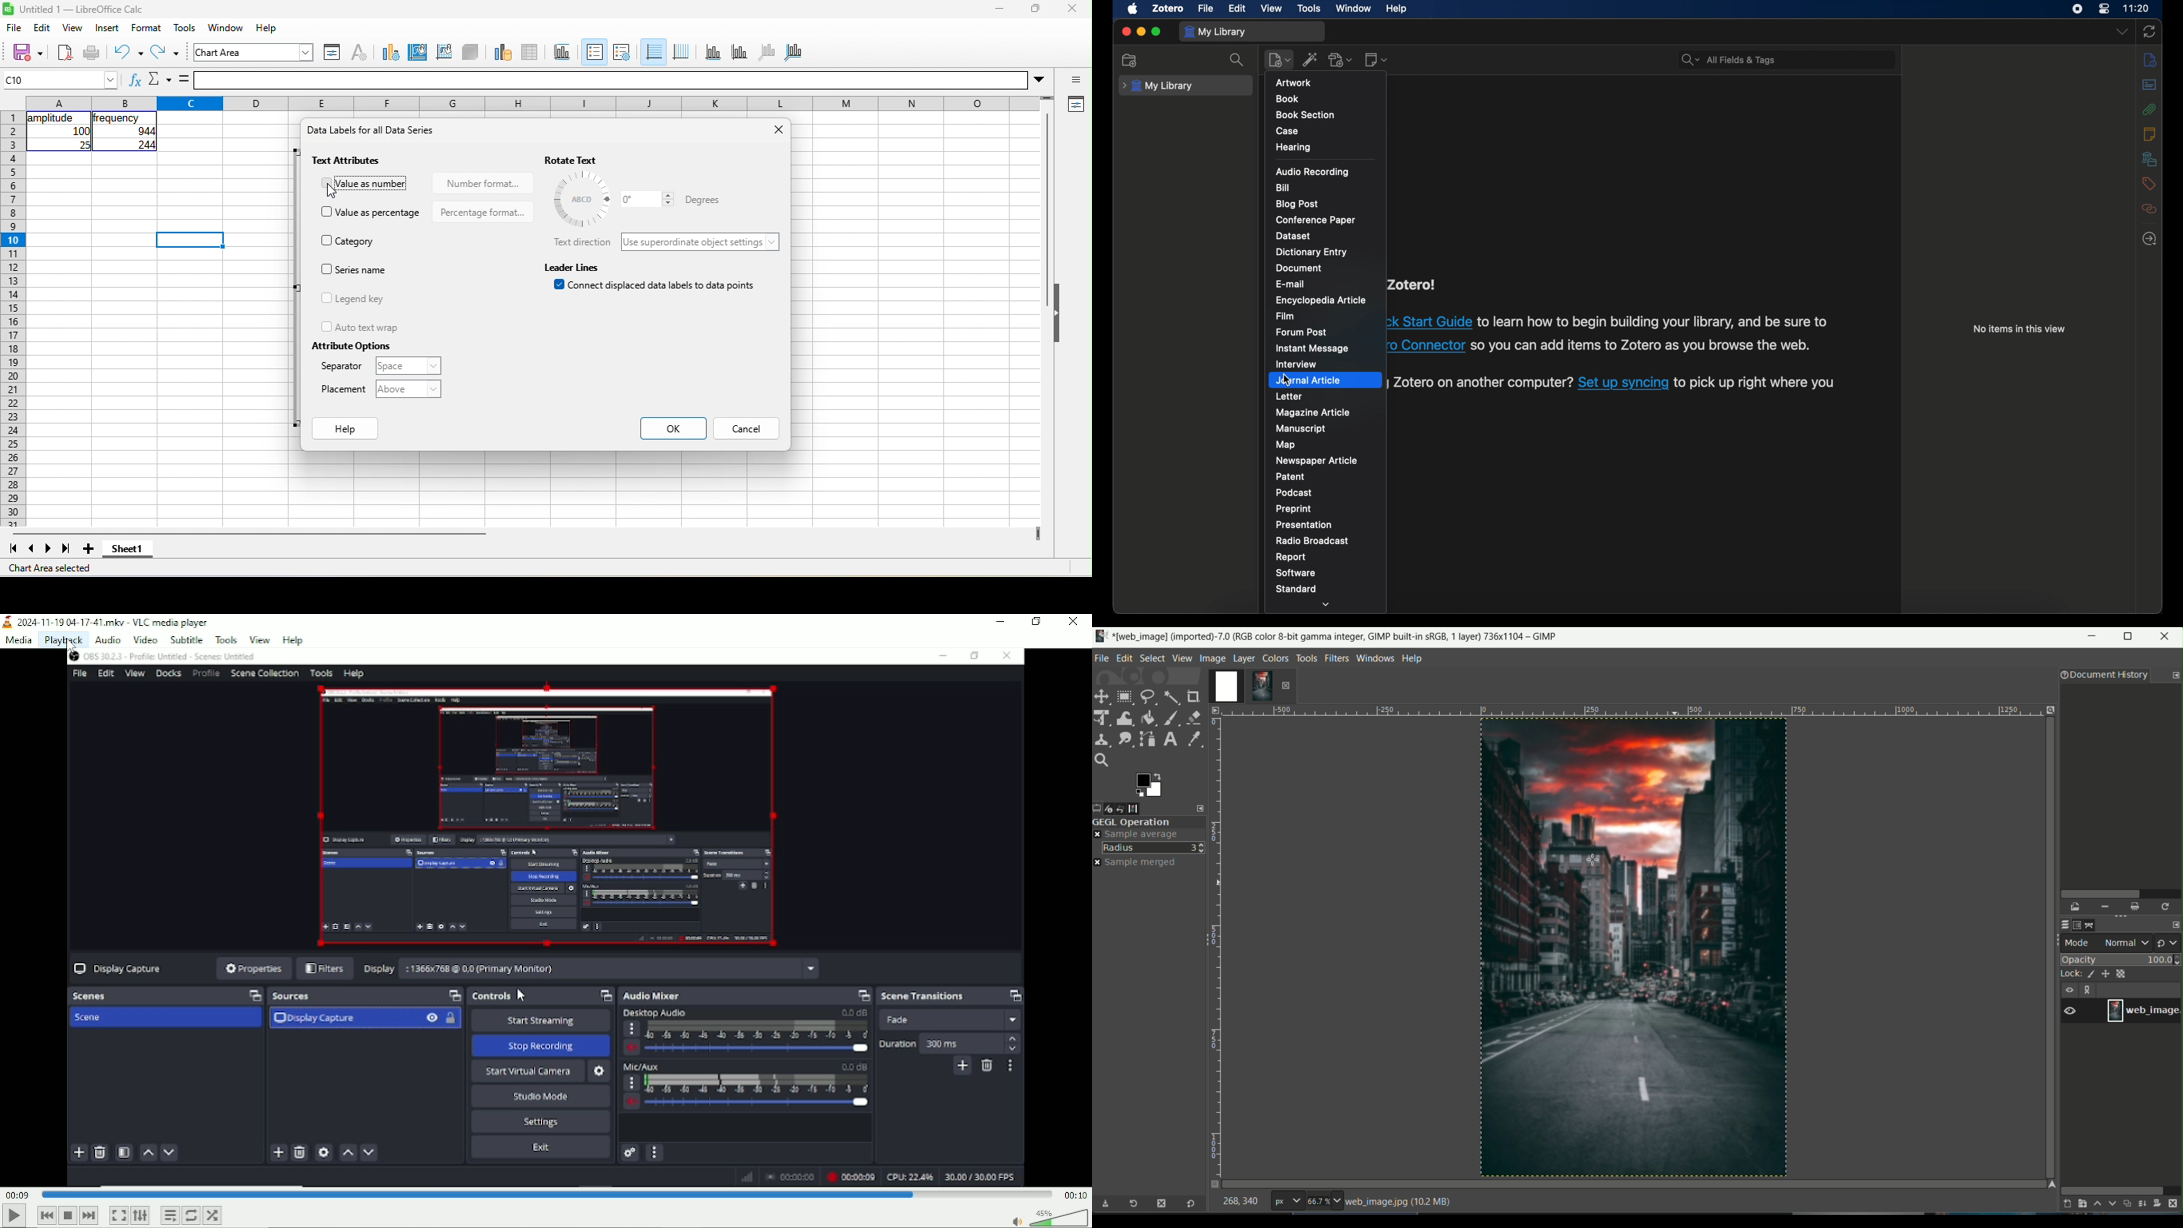 The height and width of the screenshot is (1232, 2184). What do you see at coordinates (226, 640) in the screenshot?
I see `Tools` at bounding box center [226, 640].